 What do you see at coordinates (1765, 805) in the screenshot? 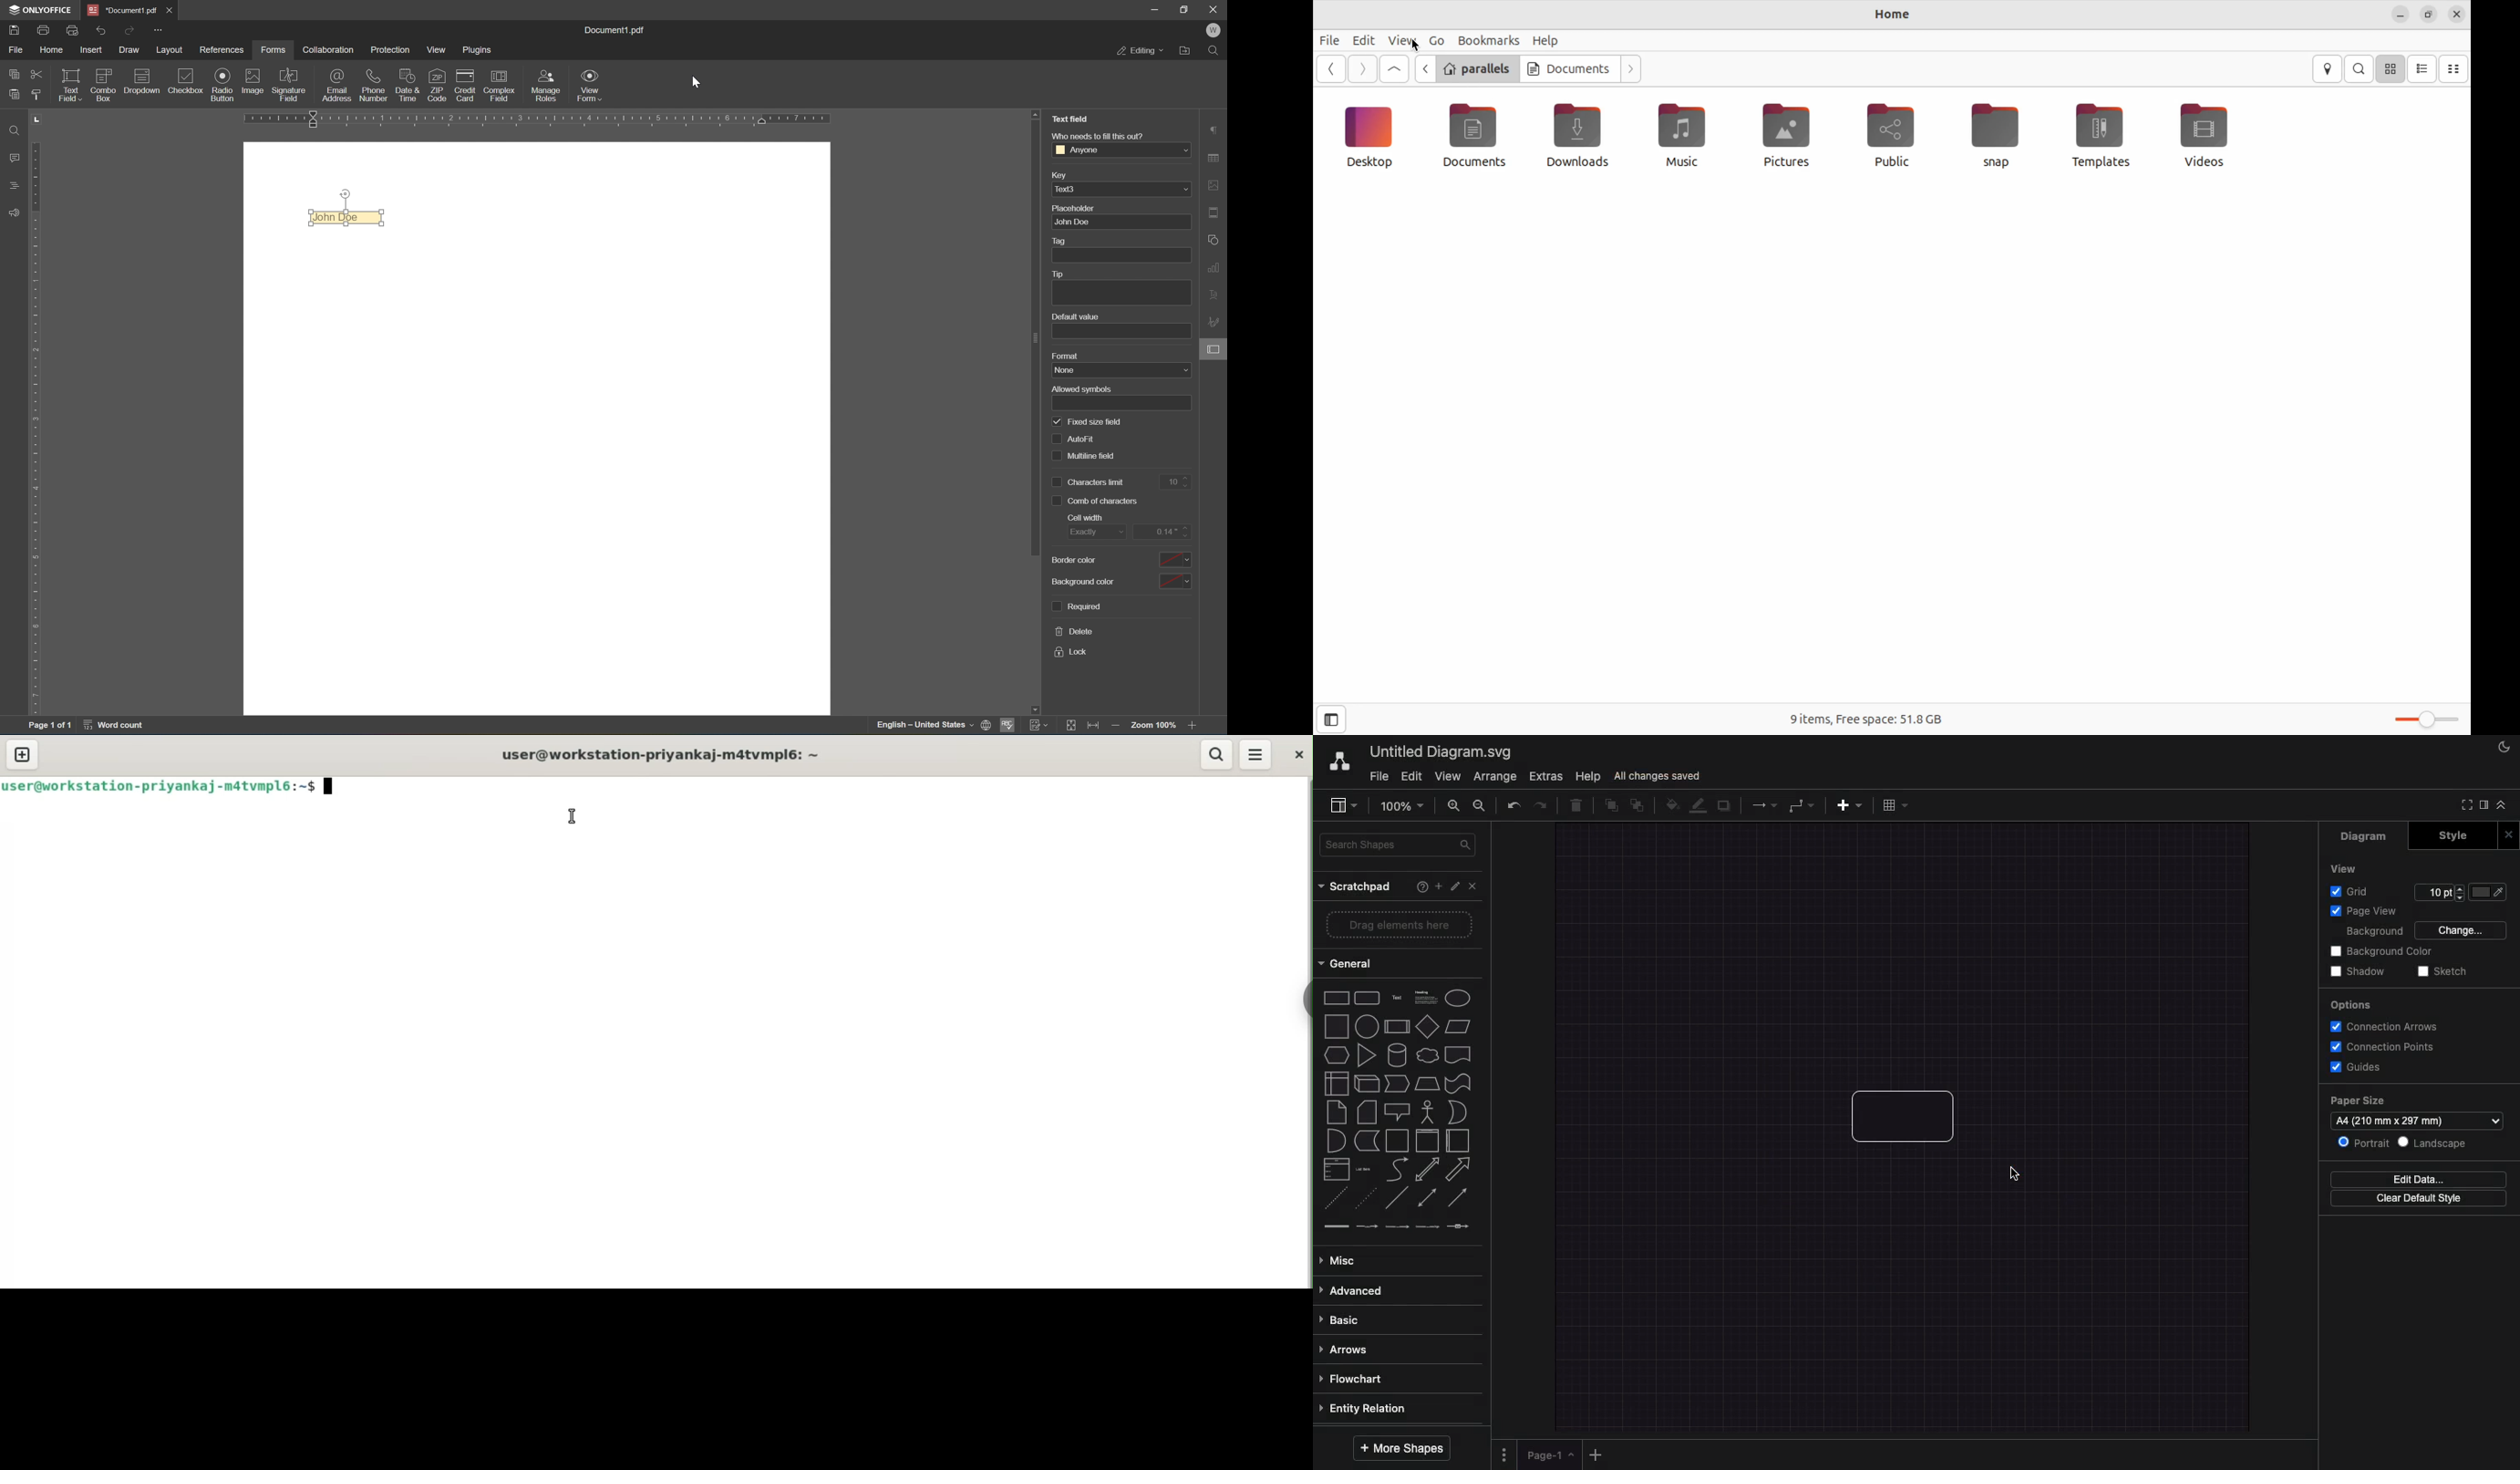
I see `Connection` at bounding box center [1765, 805].